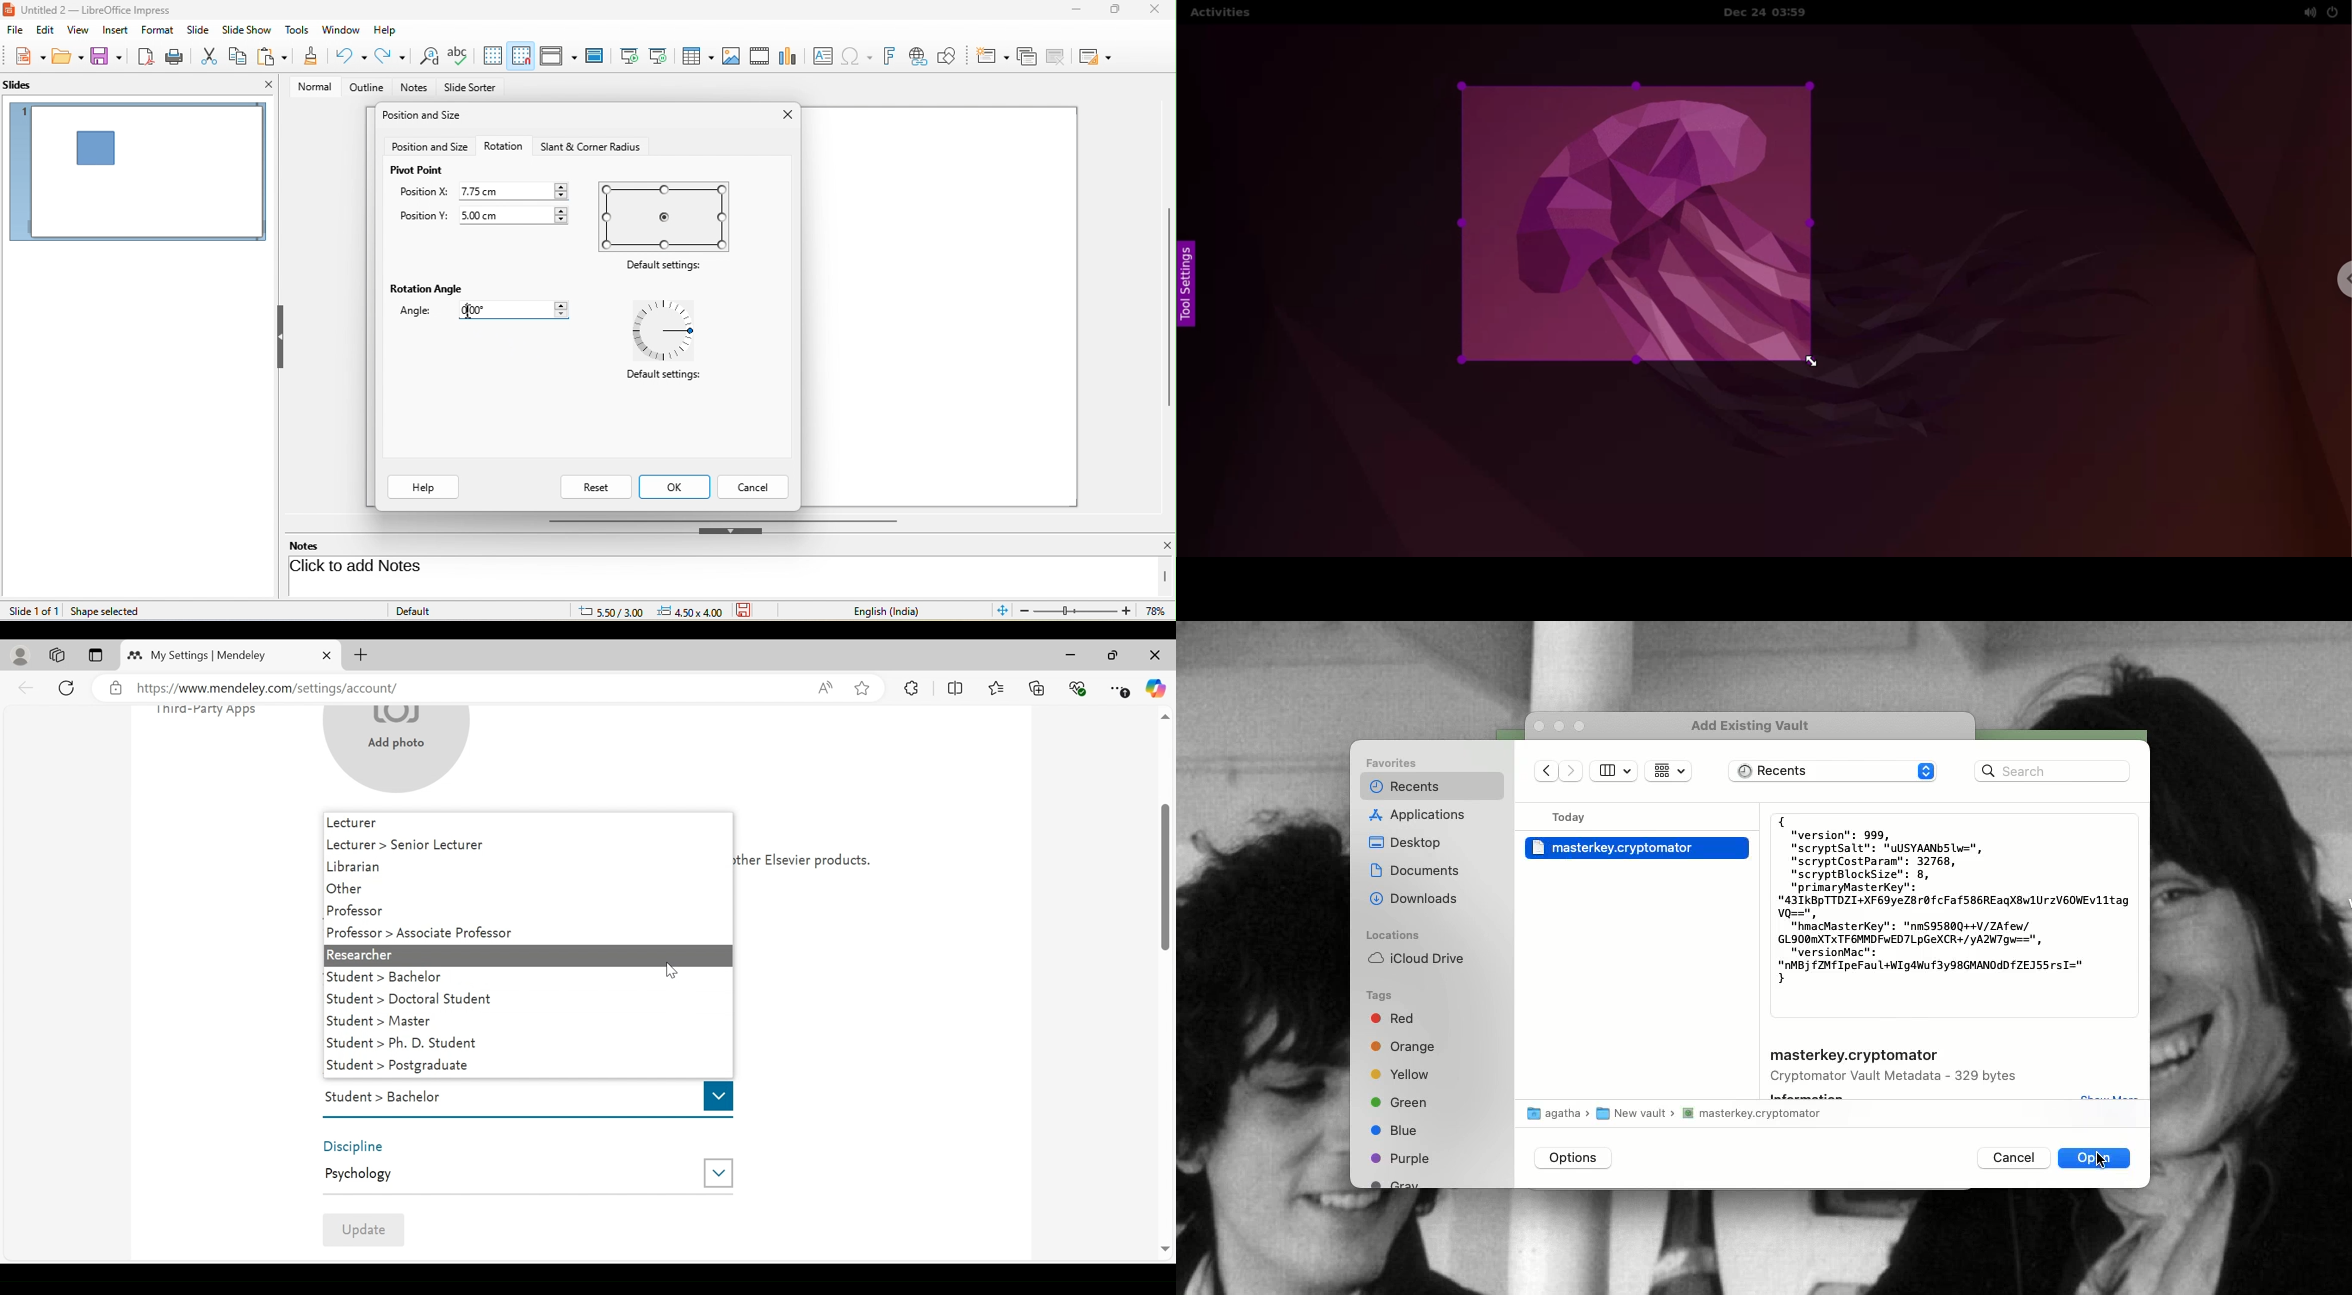 This screenshot has height=1316, width=2352. What do you see at coordinates (201, 30) in the screenshot?
I see `side` at bounding box center [201, 30].